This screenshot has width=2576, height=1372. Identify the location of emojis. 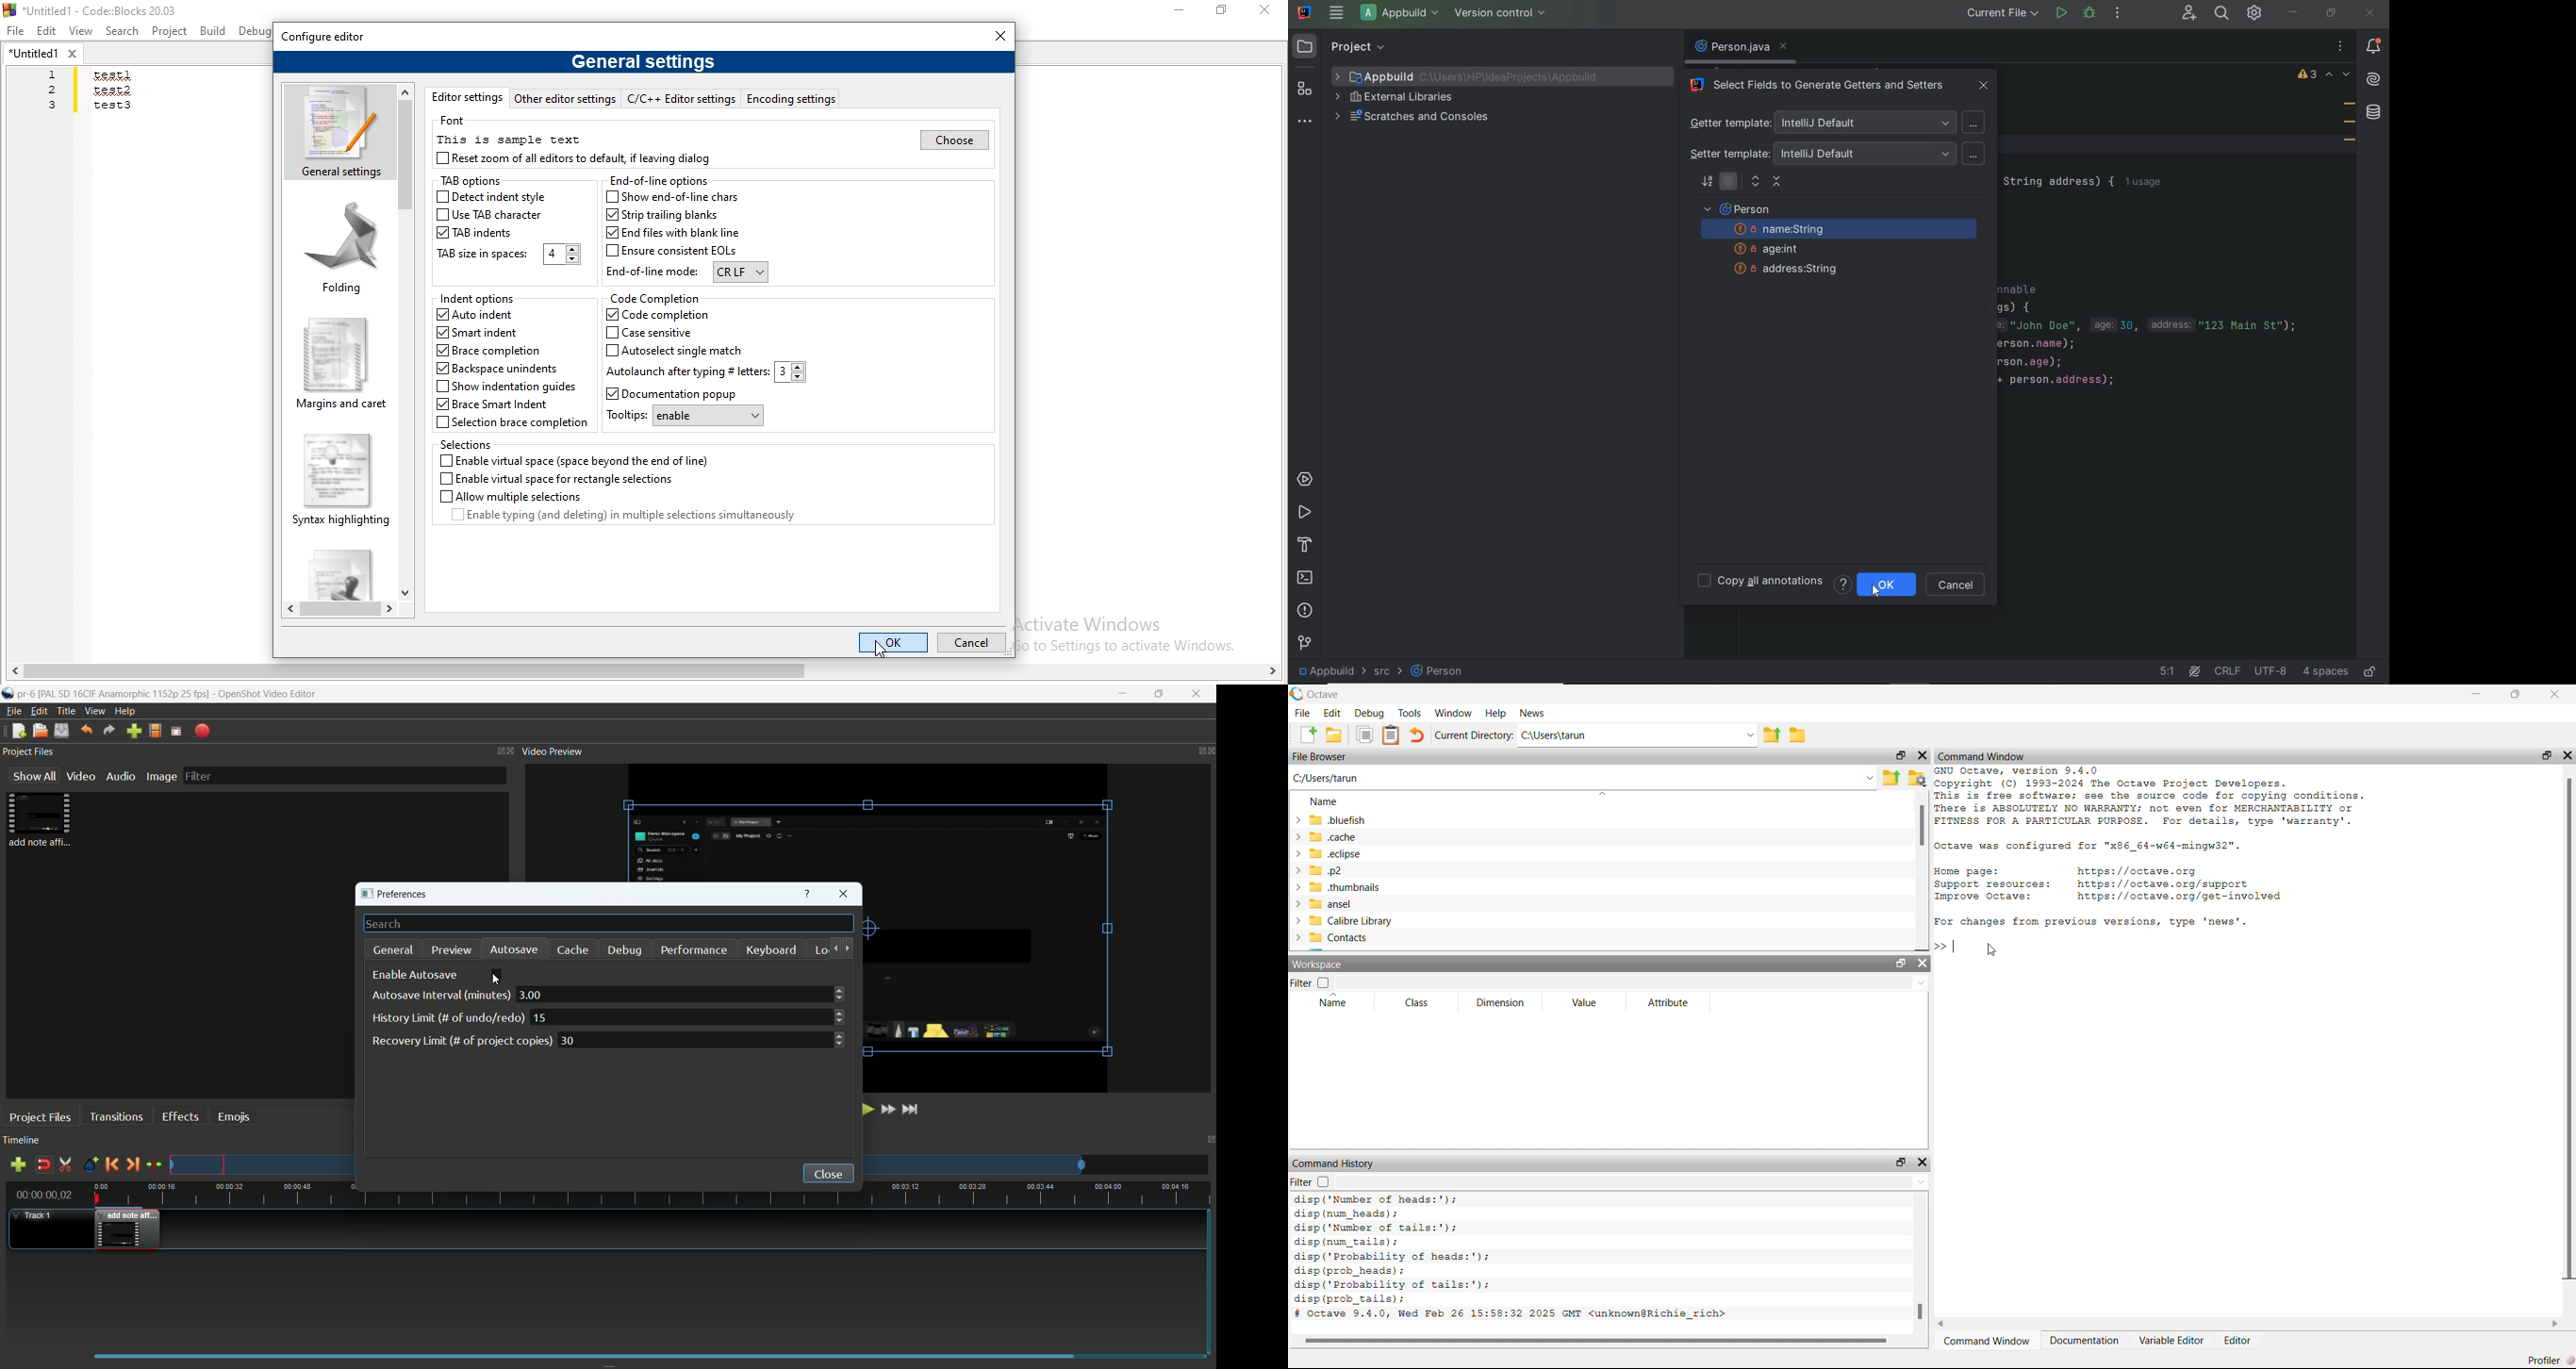
(234, 1117).